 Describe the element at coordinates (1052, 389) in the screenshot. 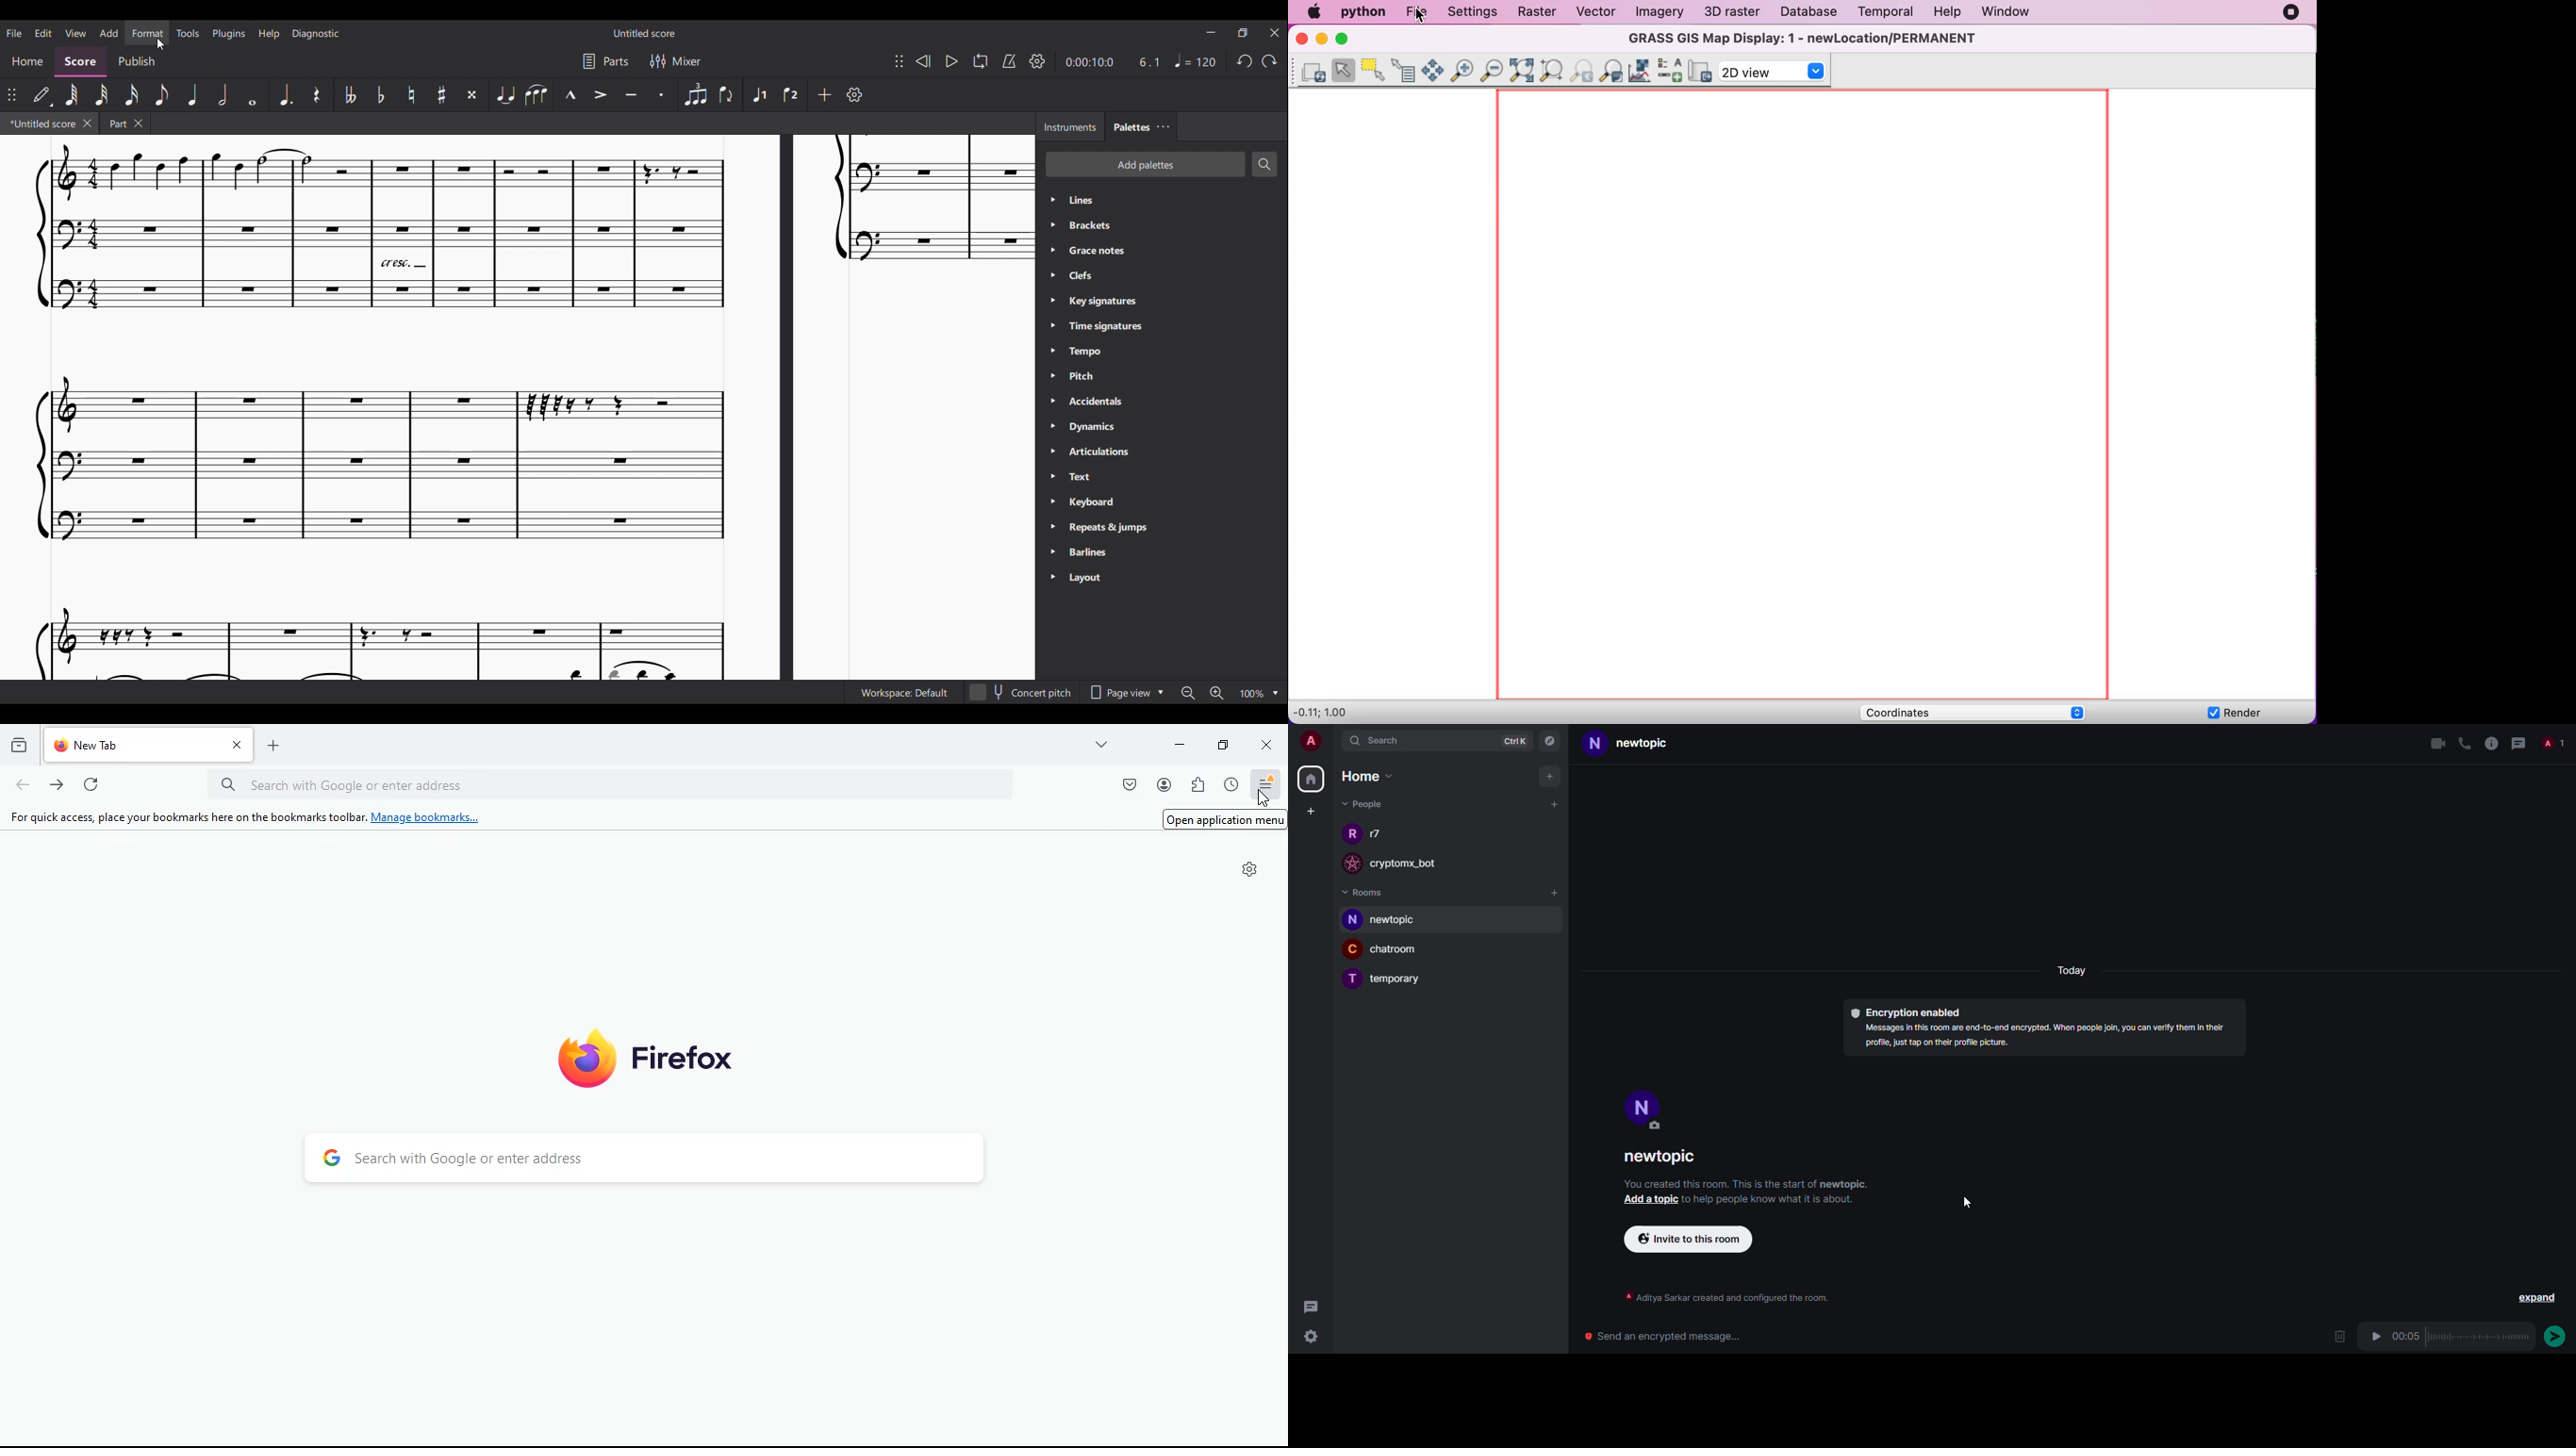

I see `Expand respective palette` at that location.